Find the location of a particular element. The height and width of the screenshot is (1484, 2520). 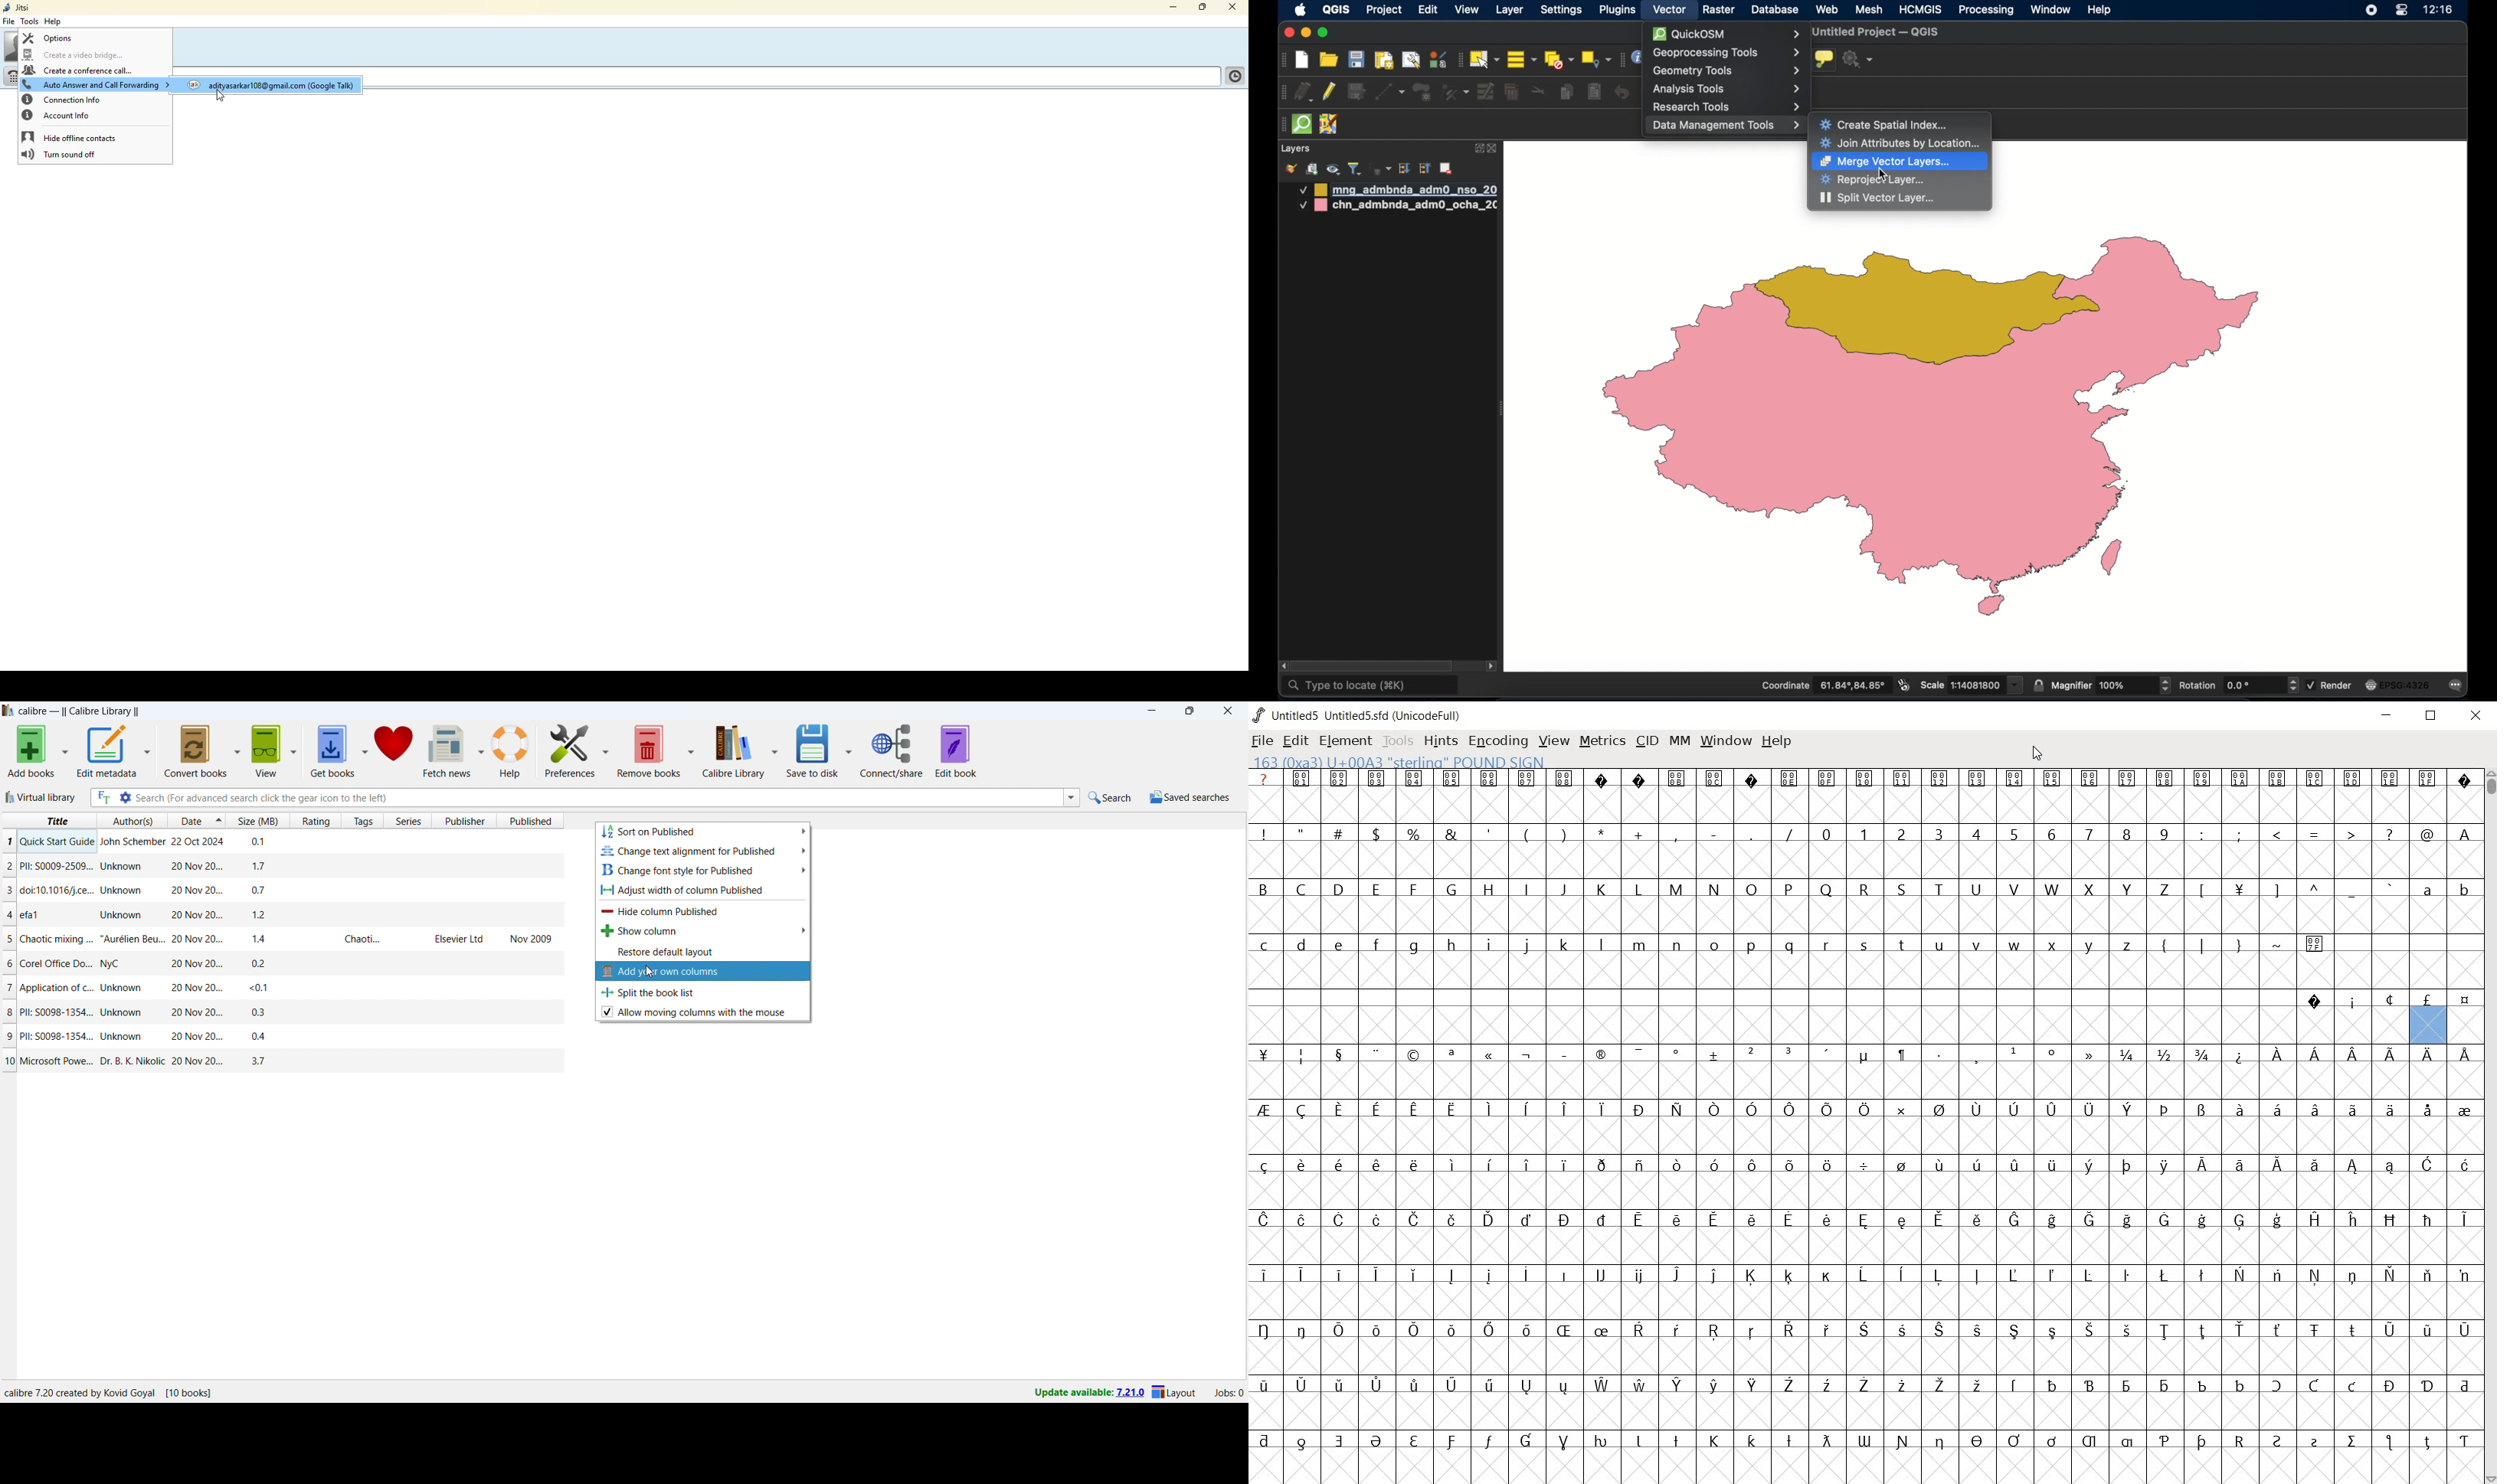

Symbol is located at coordinates (1941, 1054).